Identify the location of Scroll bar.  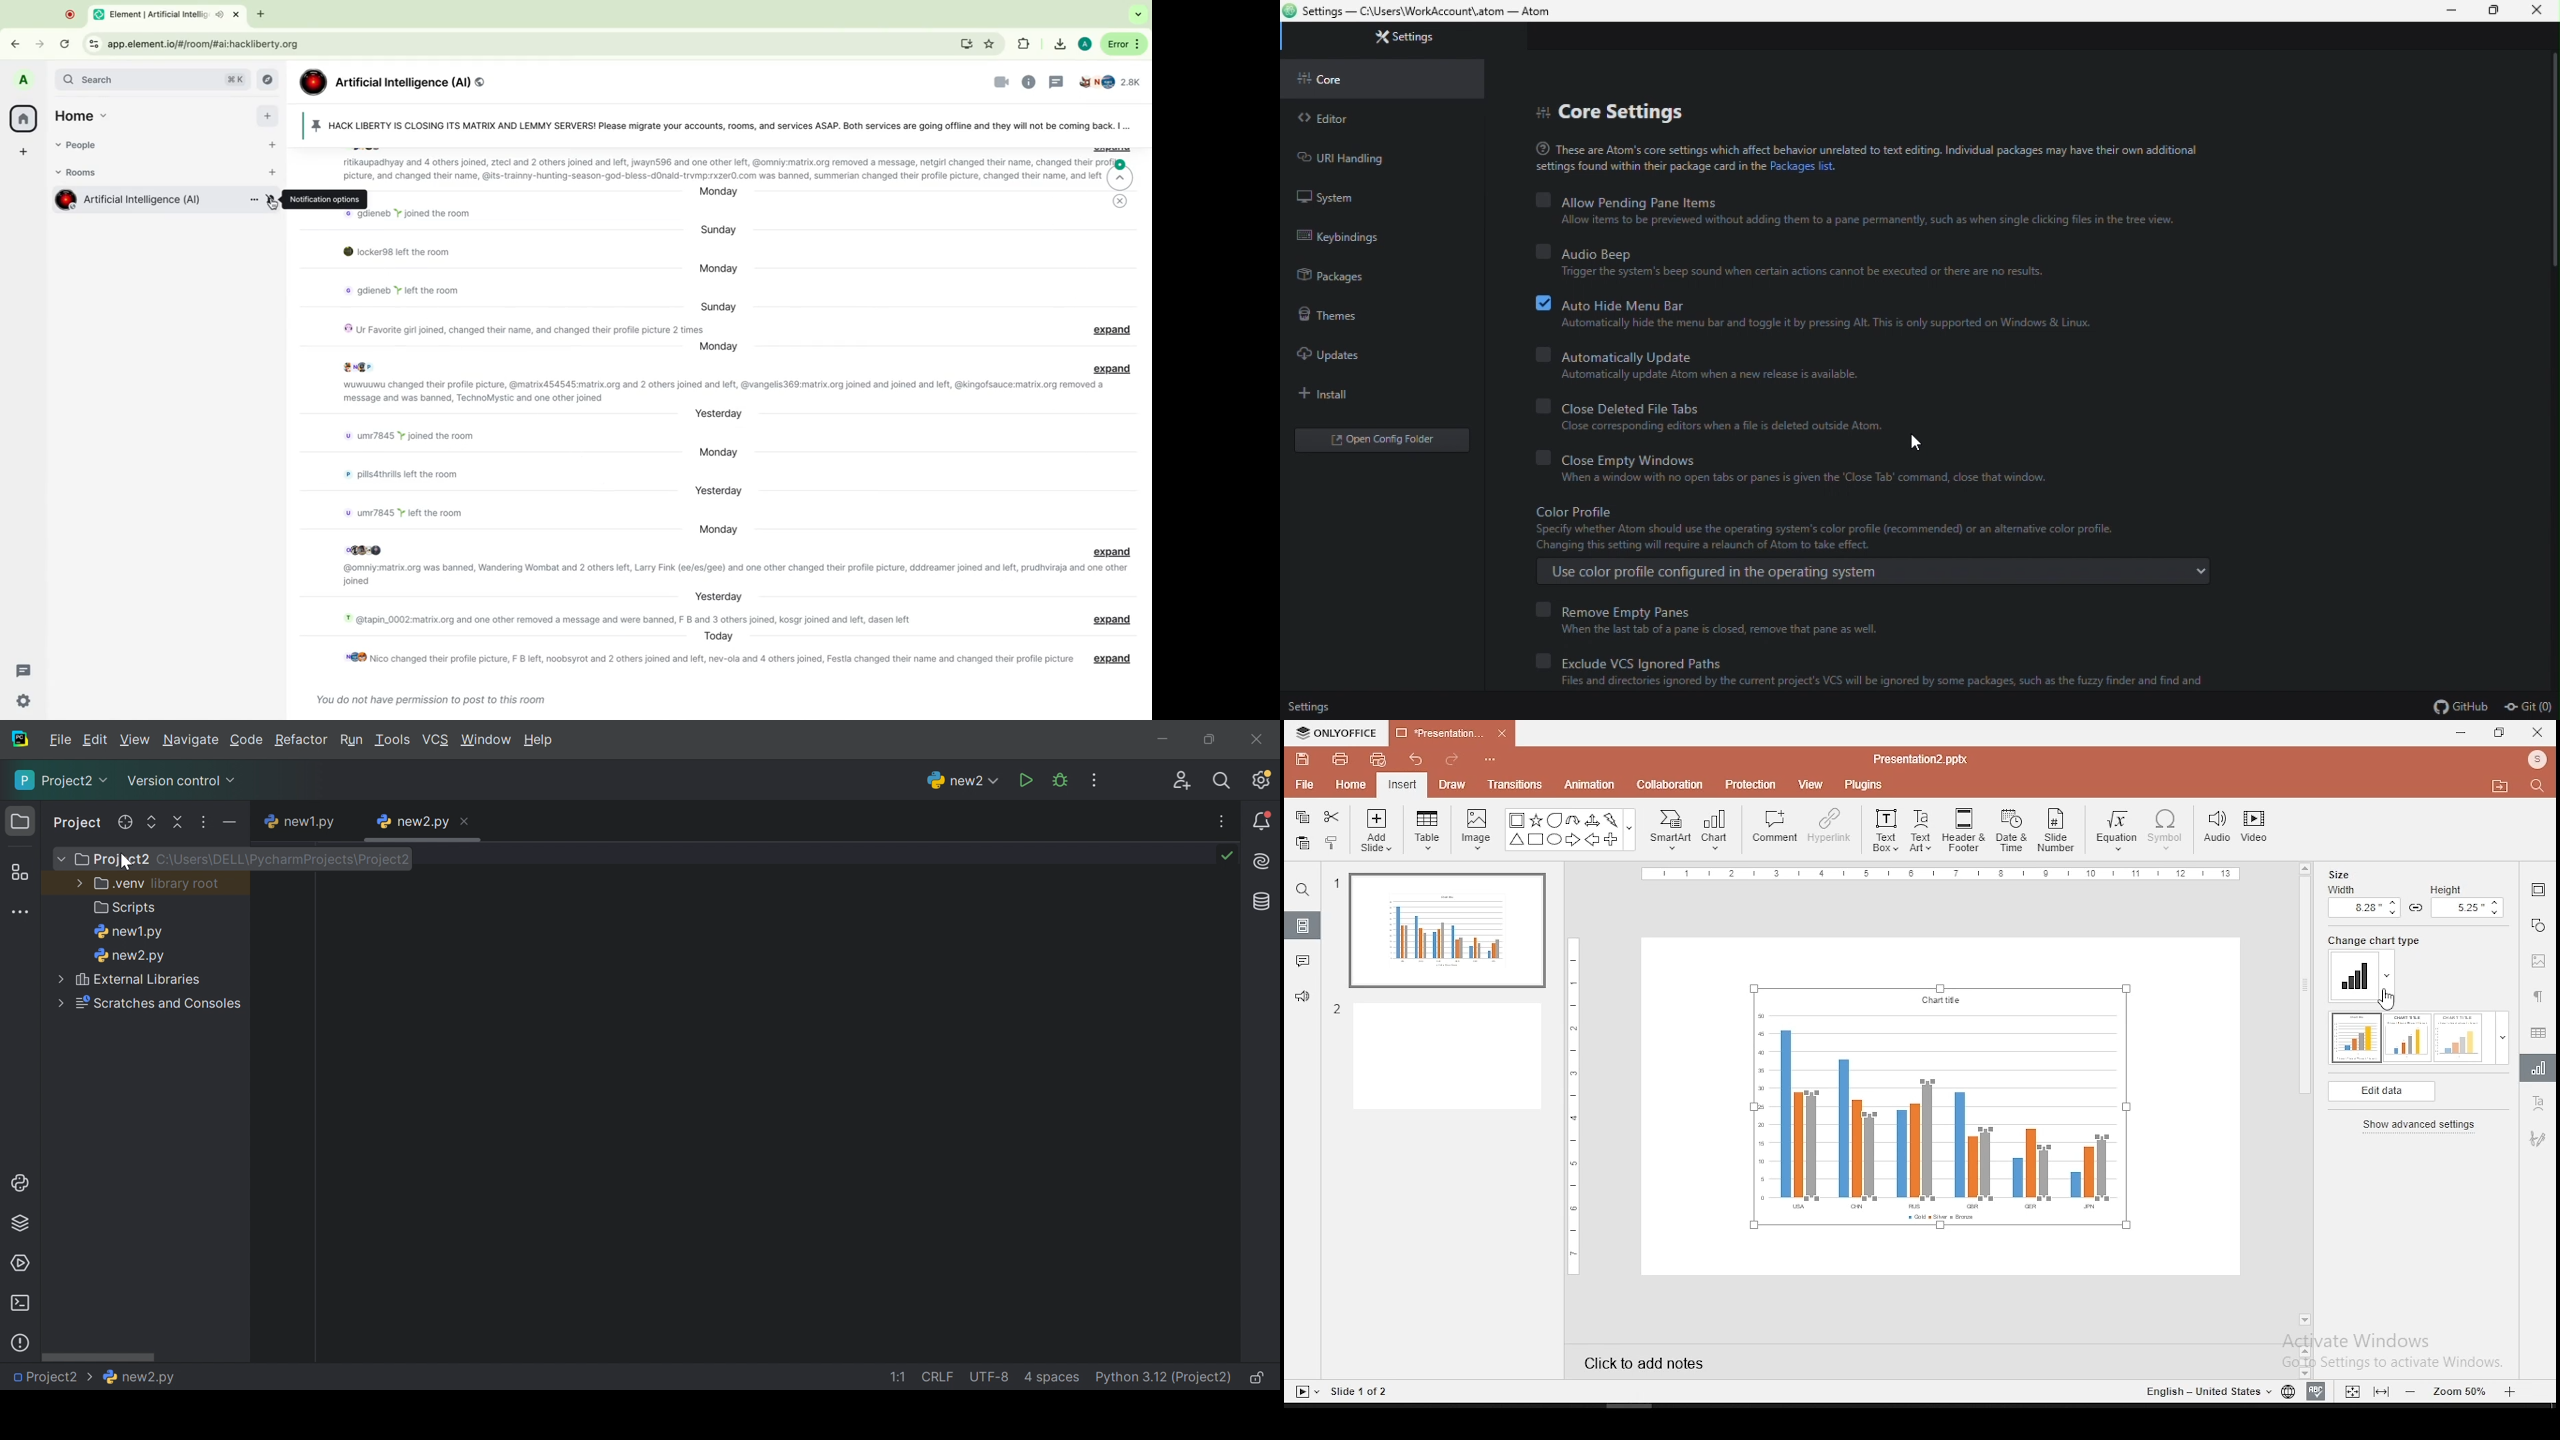
(2552, 164).